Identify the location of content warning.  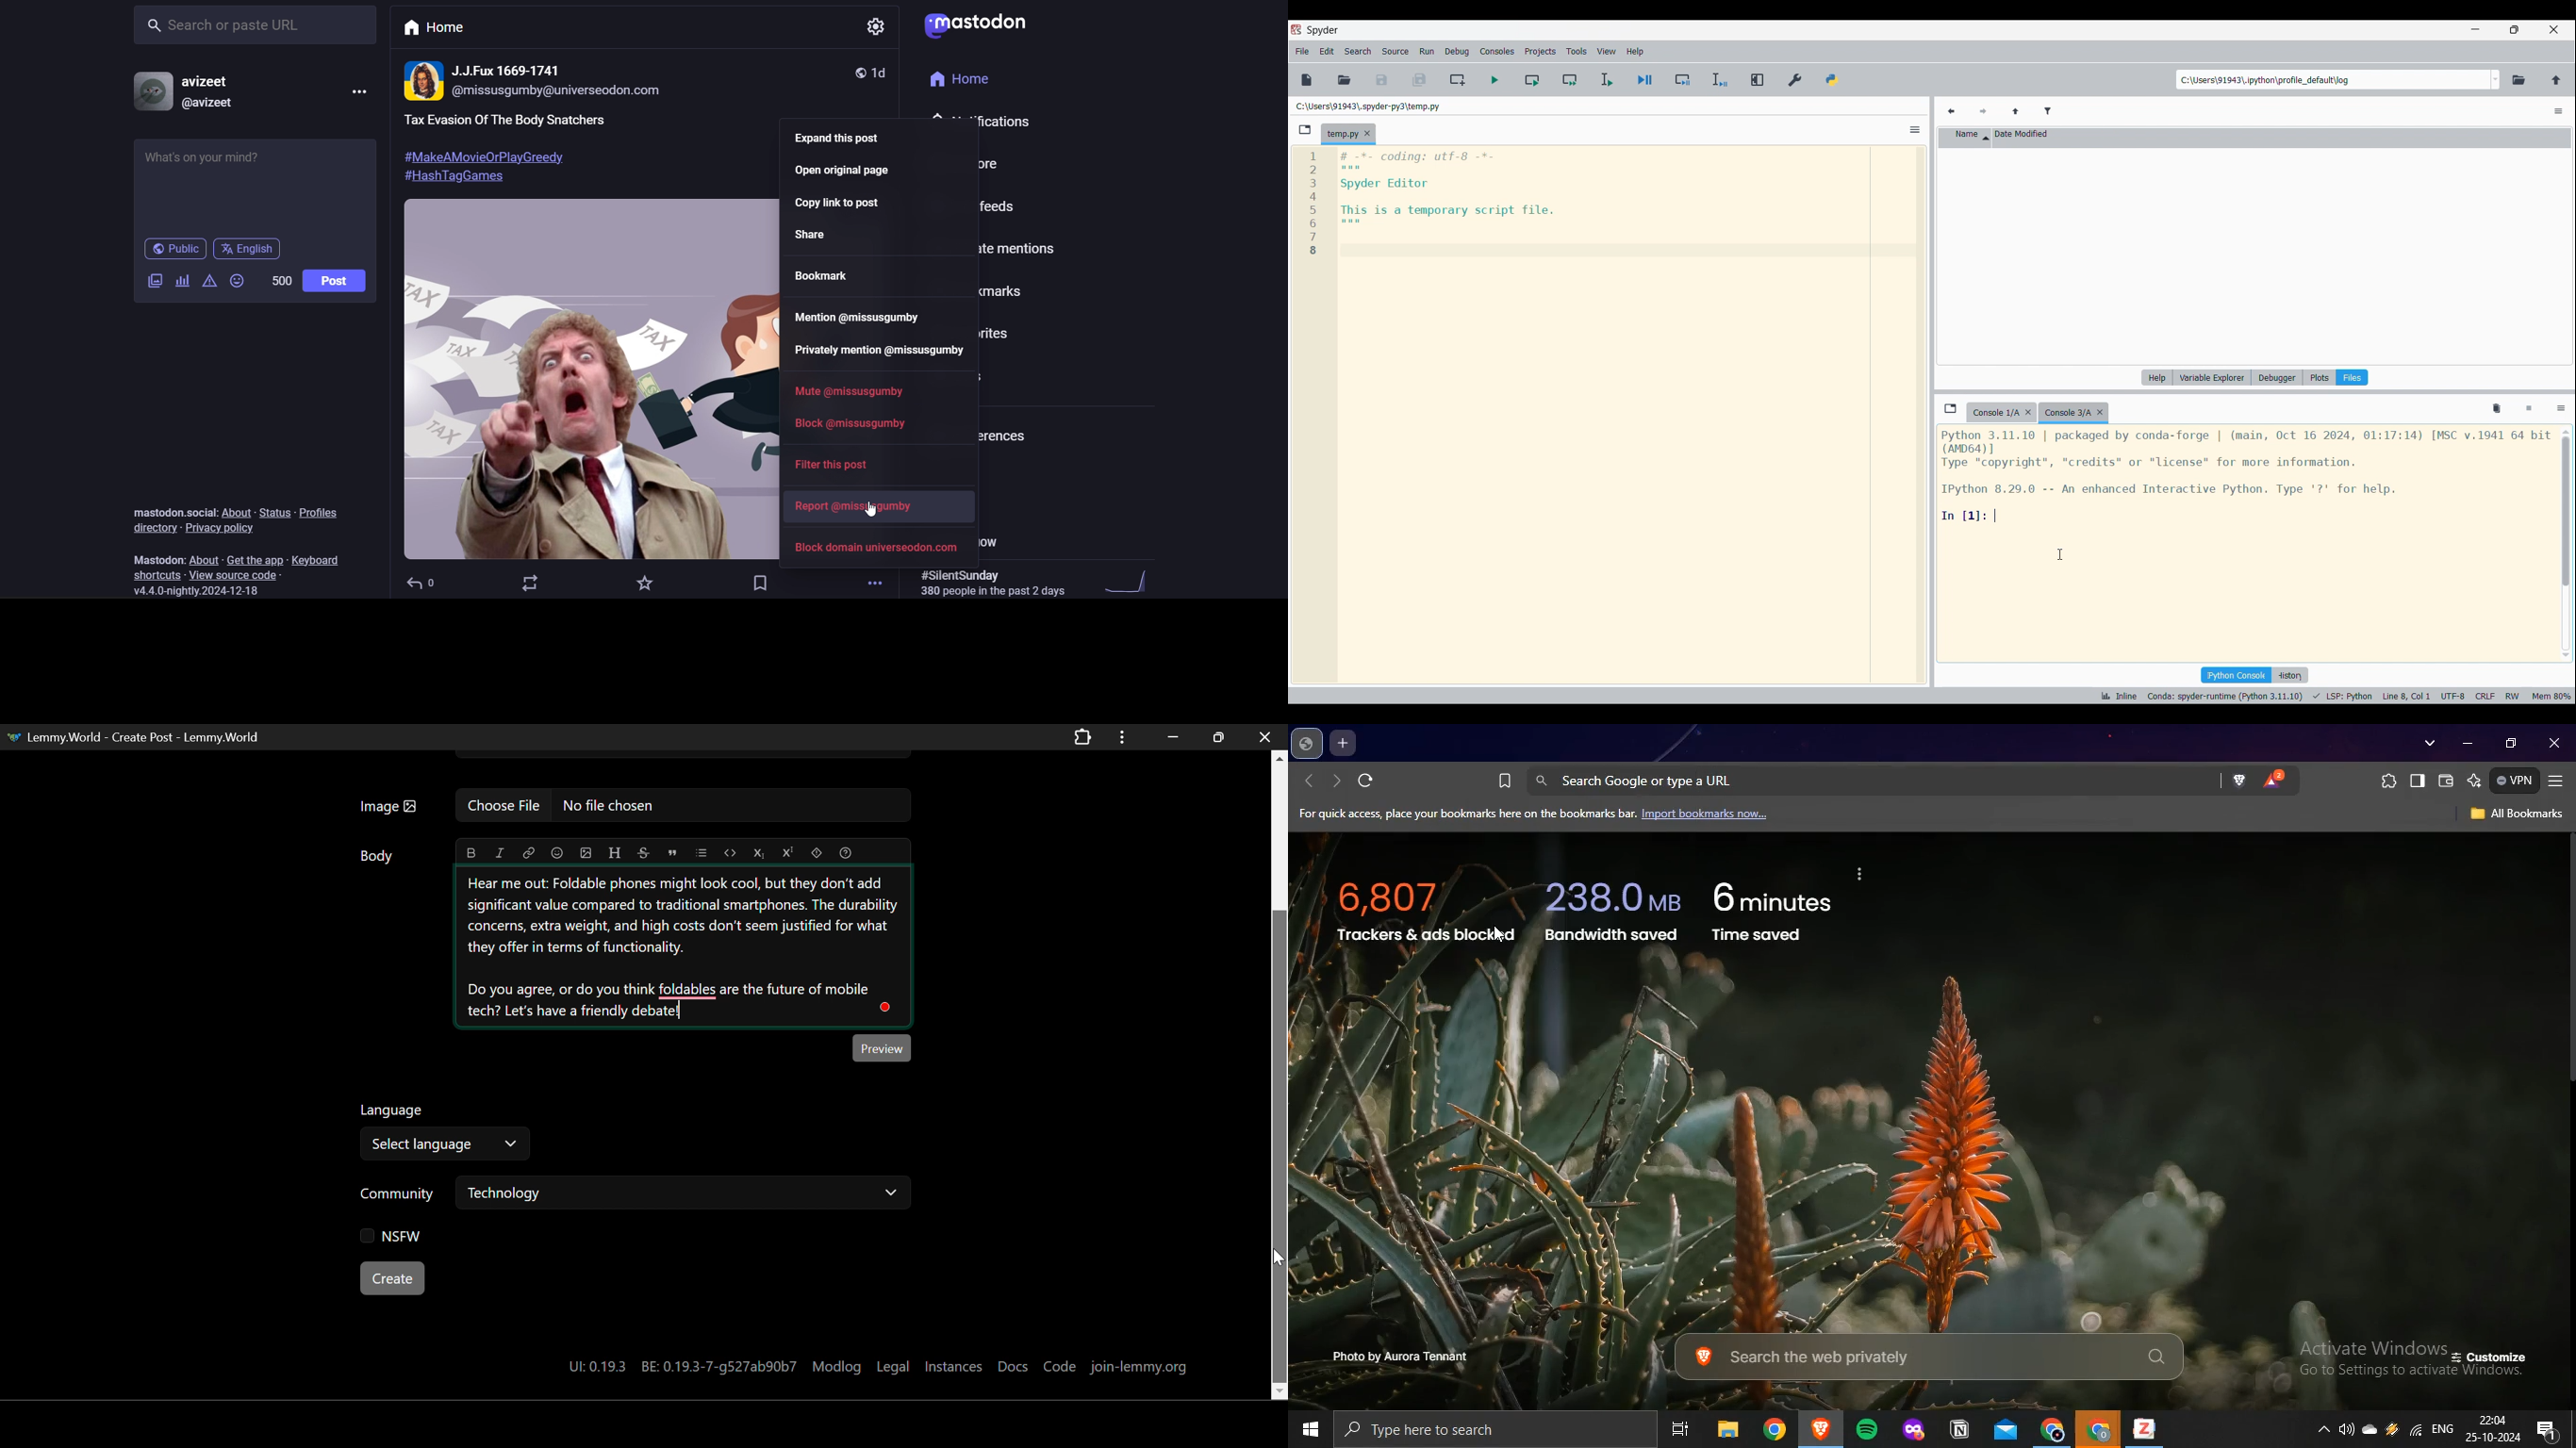
(209, 282).